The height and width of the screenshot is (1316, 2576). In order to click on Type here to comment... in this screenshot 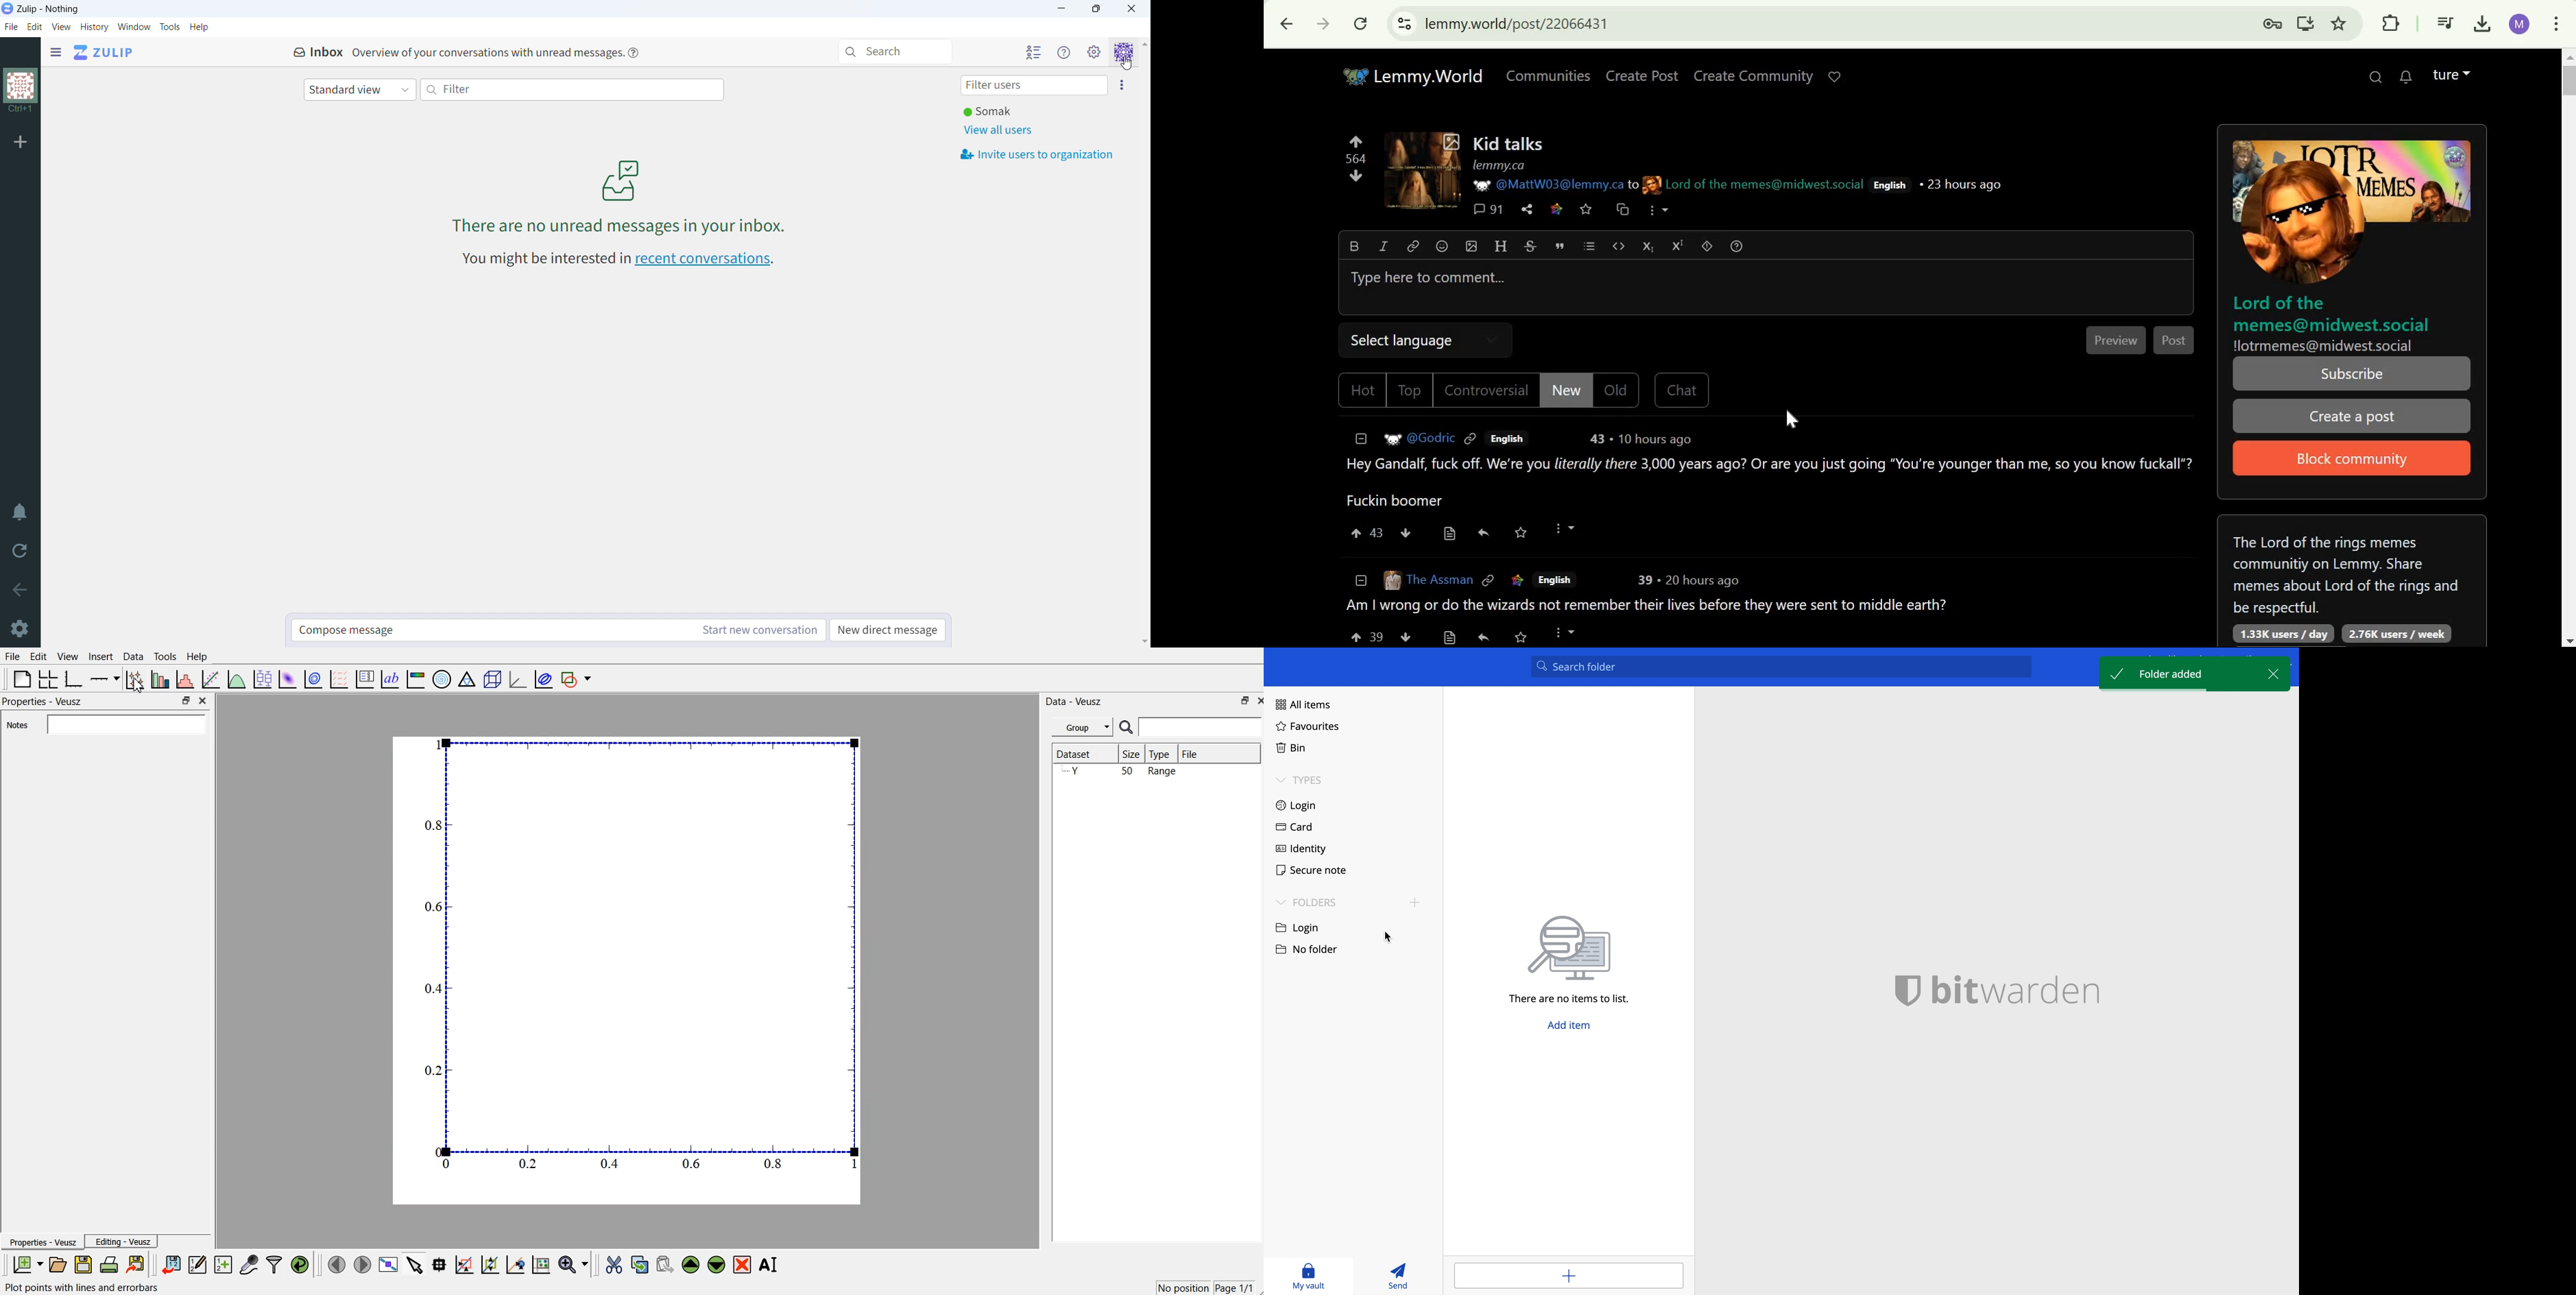, I will do `click(1429, 278)`.